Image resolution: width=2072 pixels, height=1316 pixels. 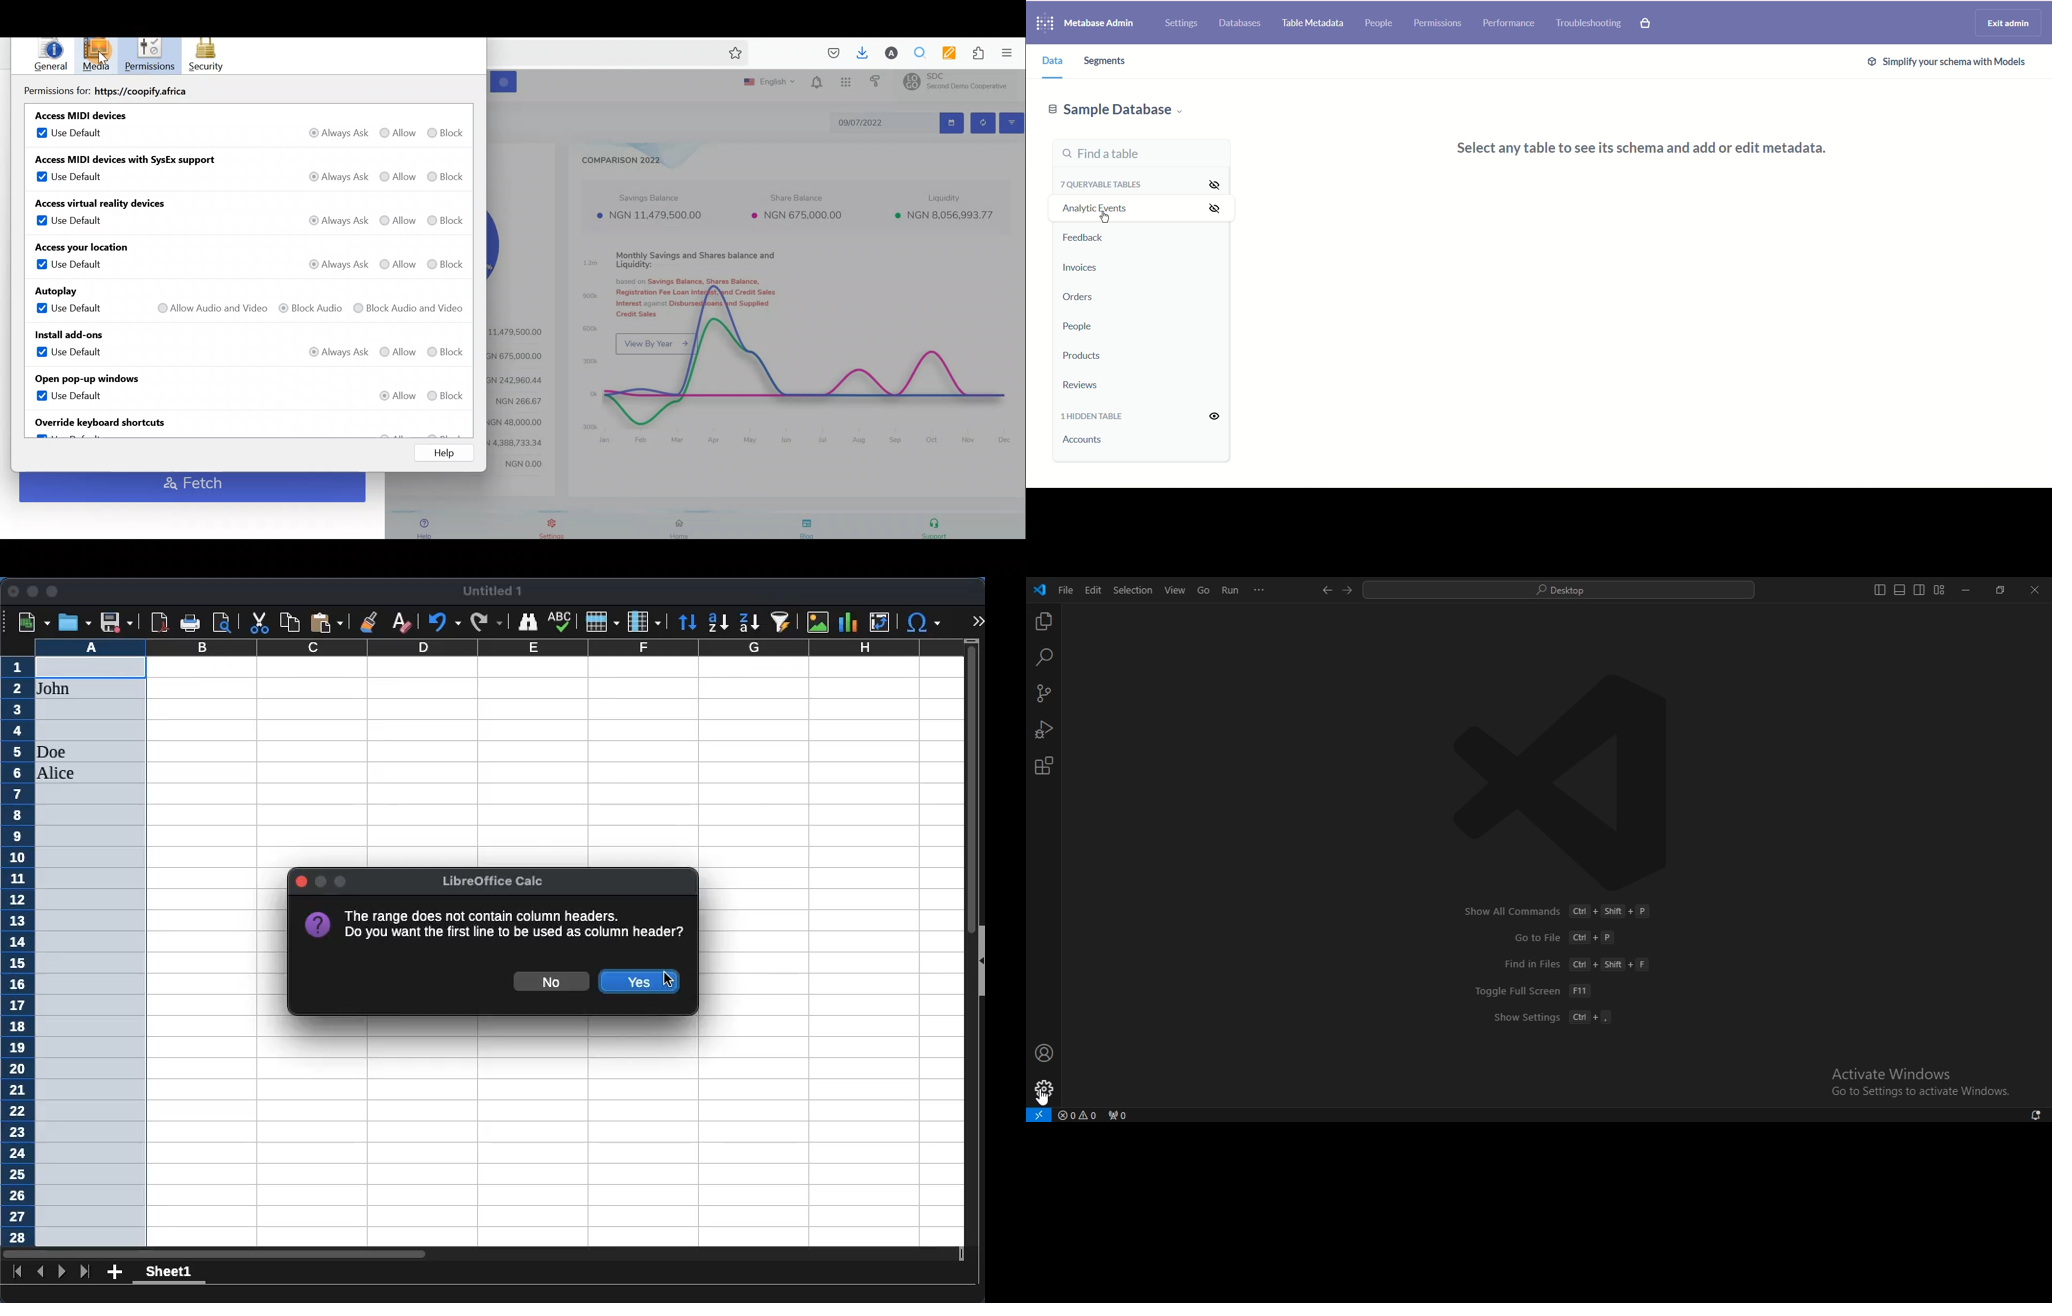 I want to click on copy, so click(x=291, y=623).